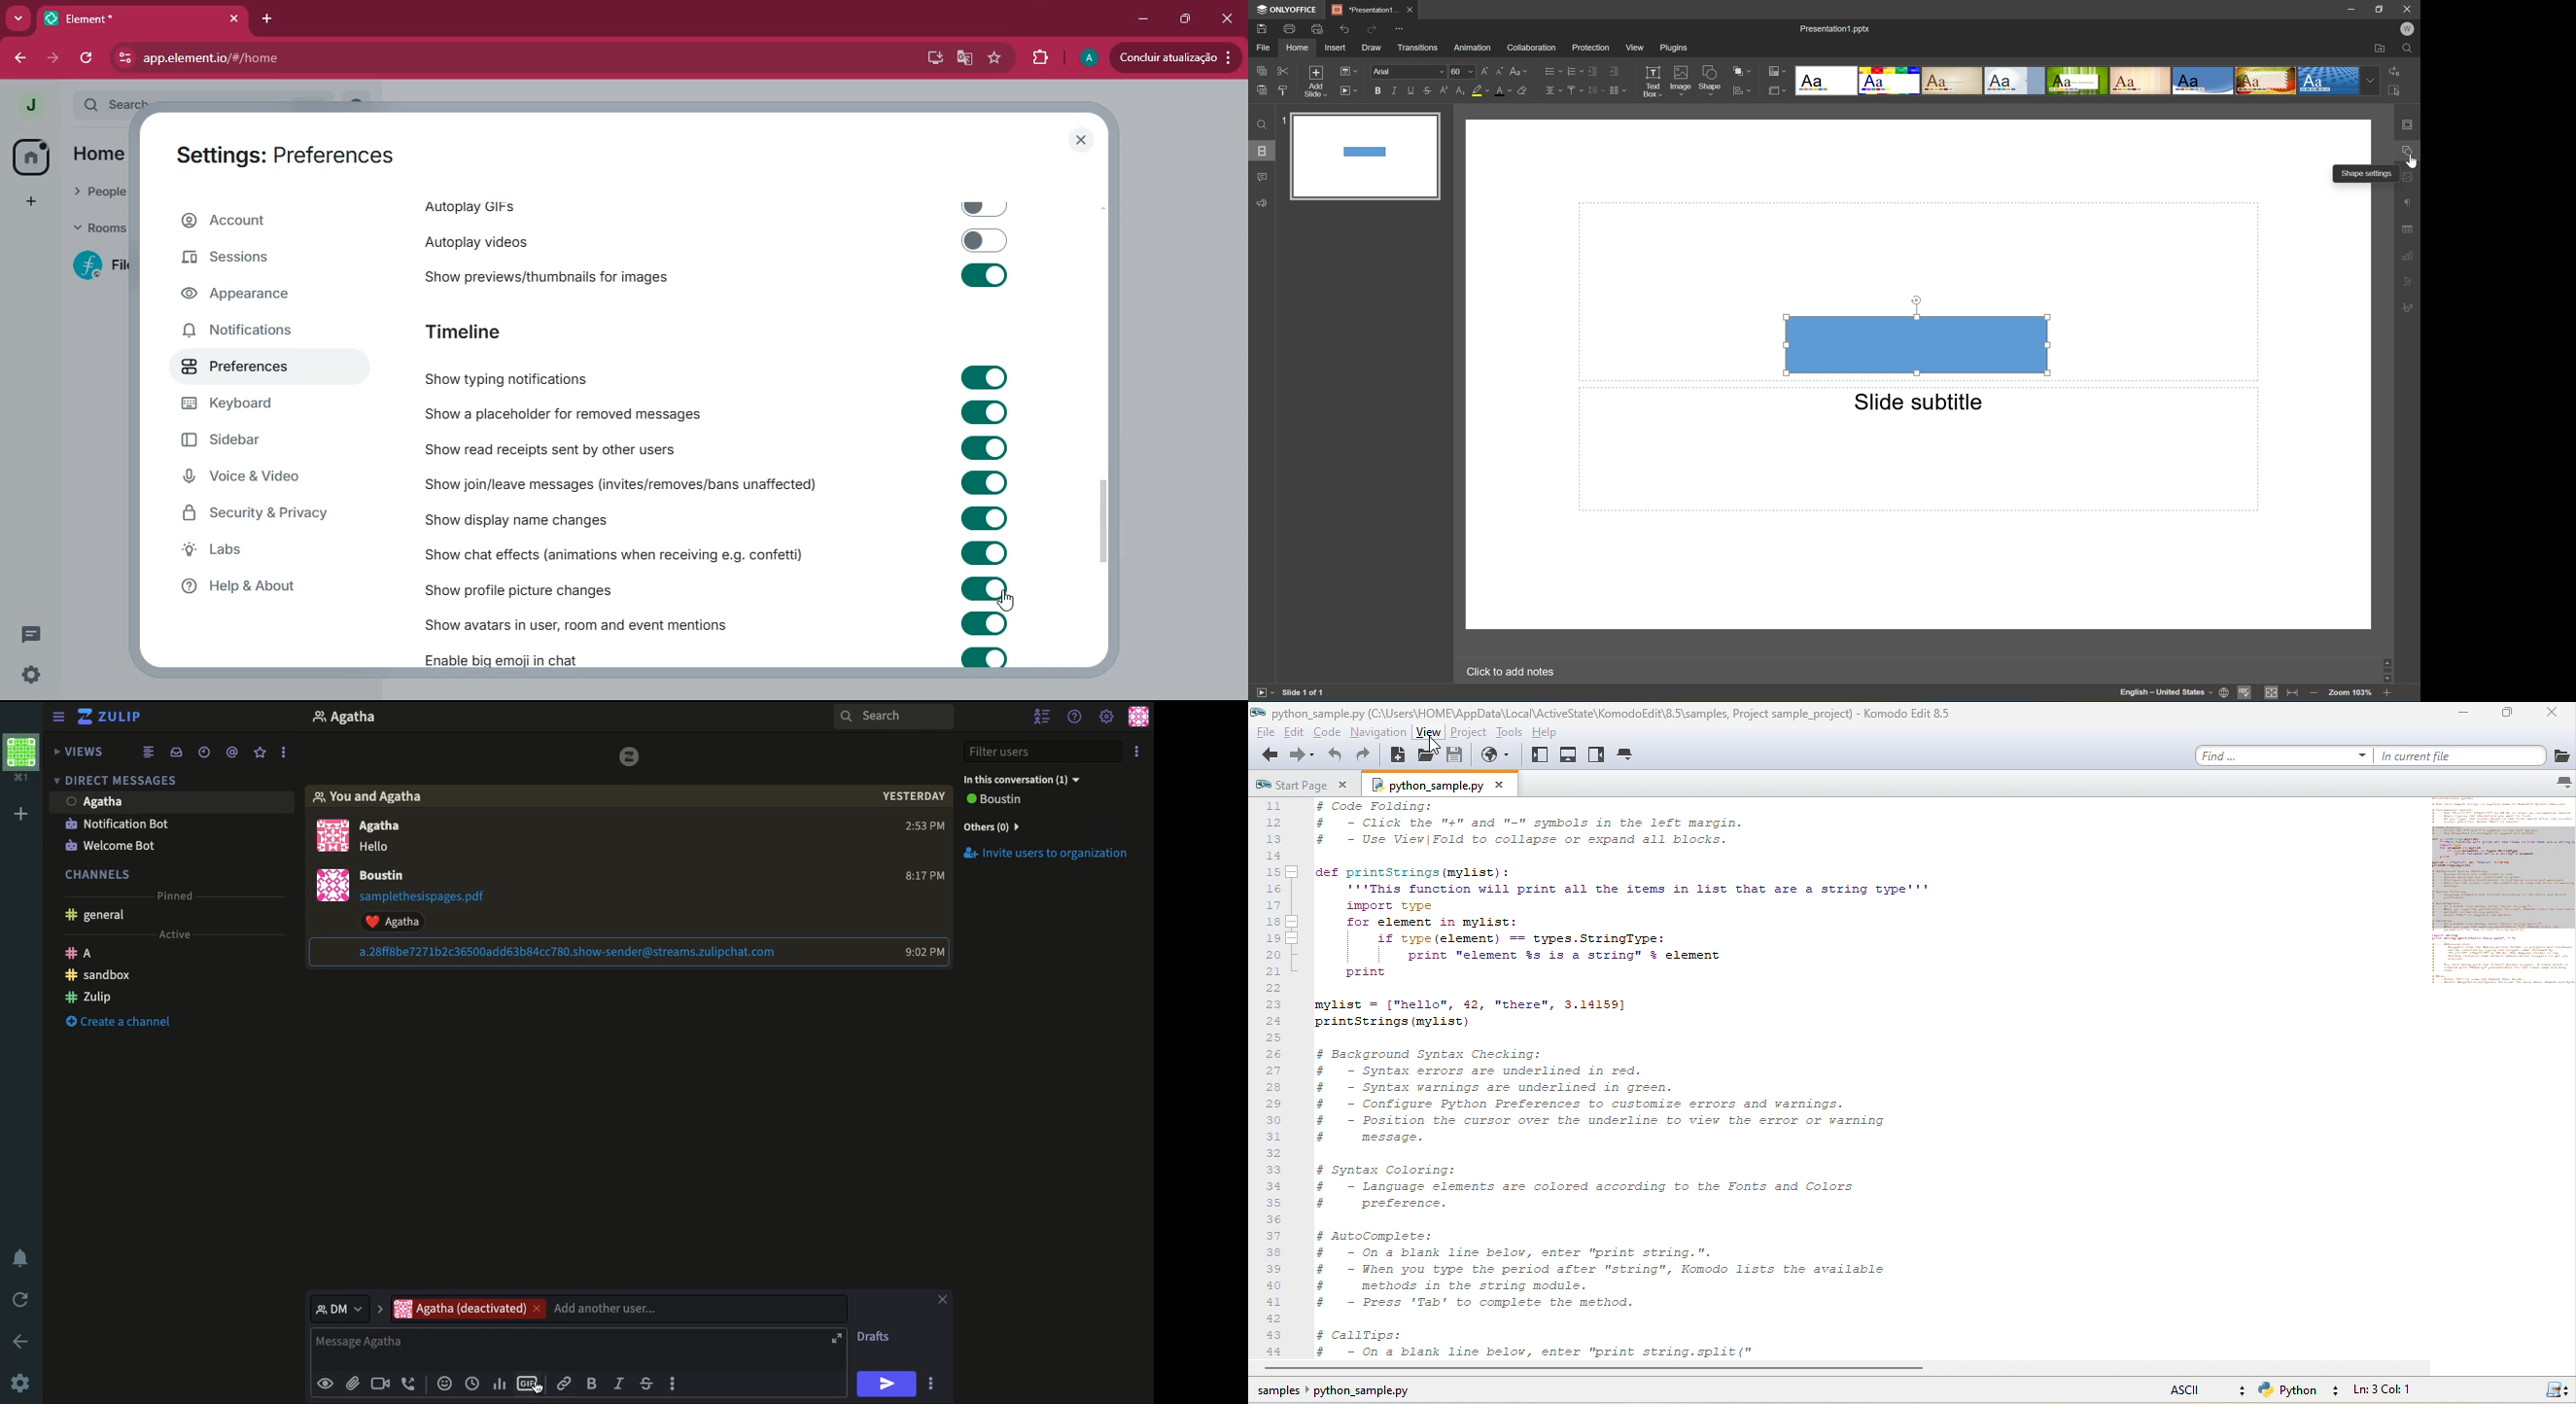 This screenshot has height=1428, width=2576. I want to click on Sandbox, so click(96, 977).